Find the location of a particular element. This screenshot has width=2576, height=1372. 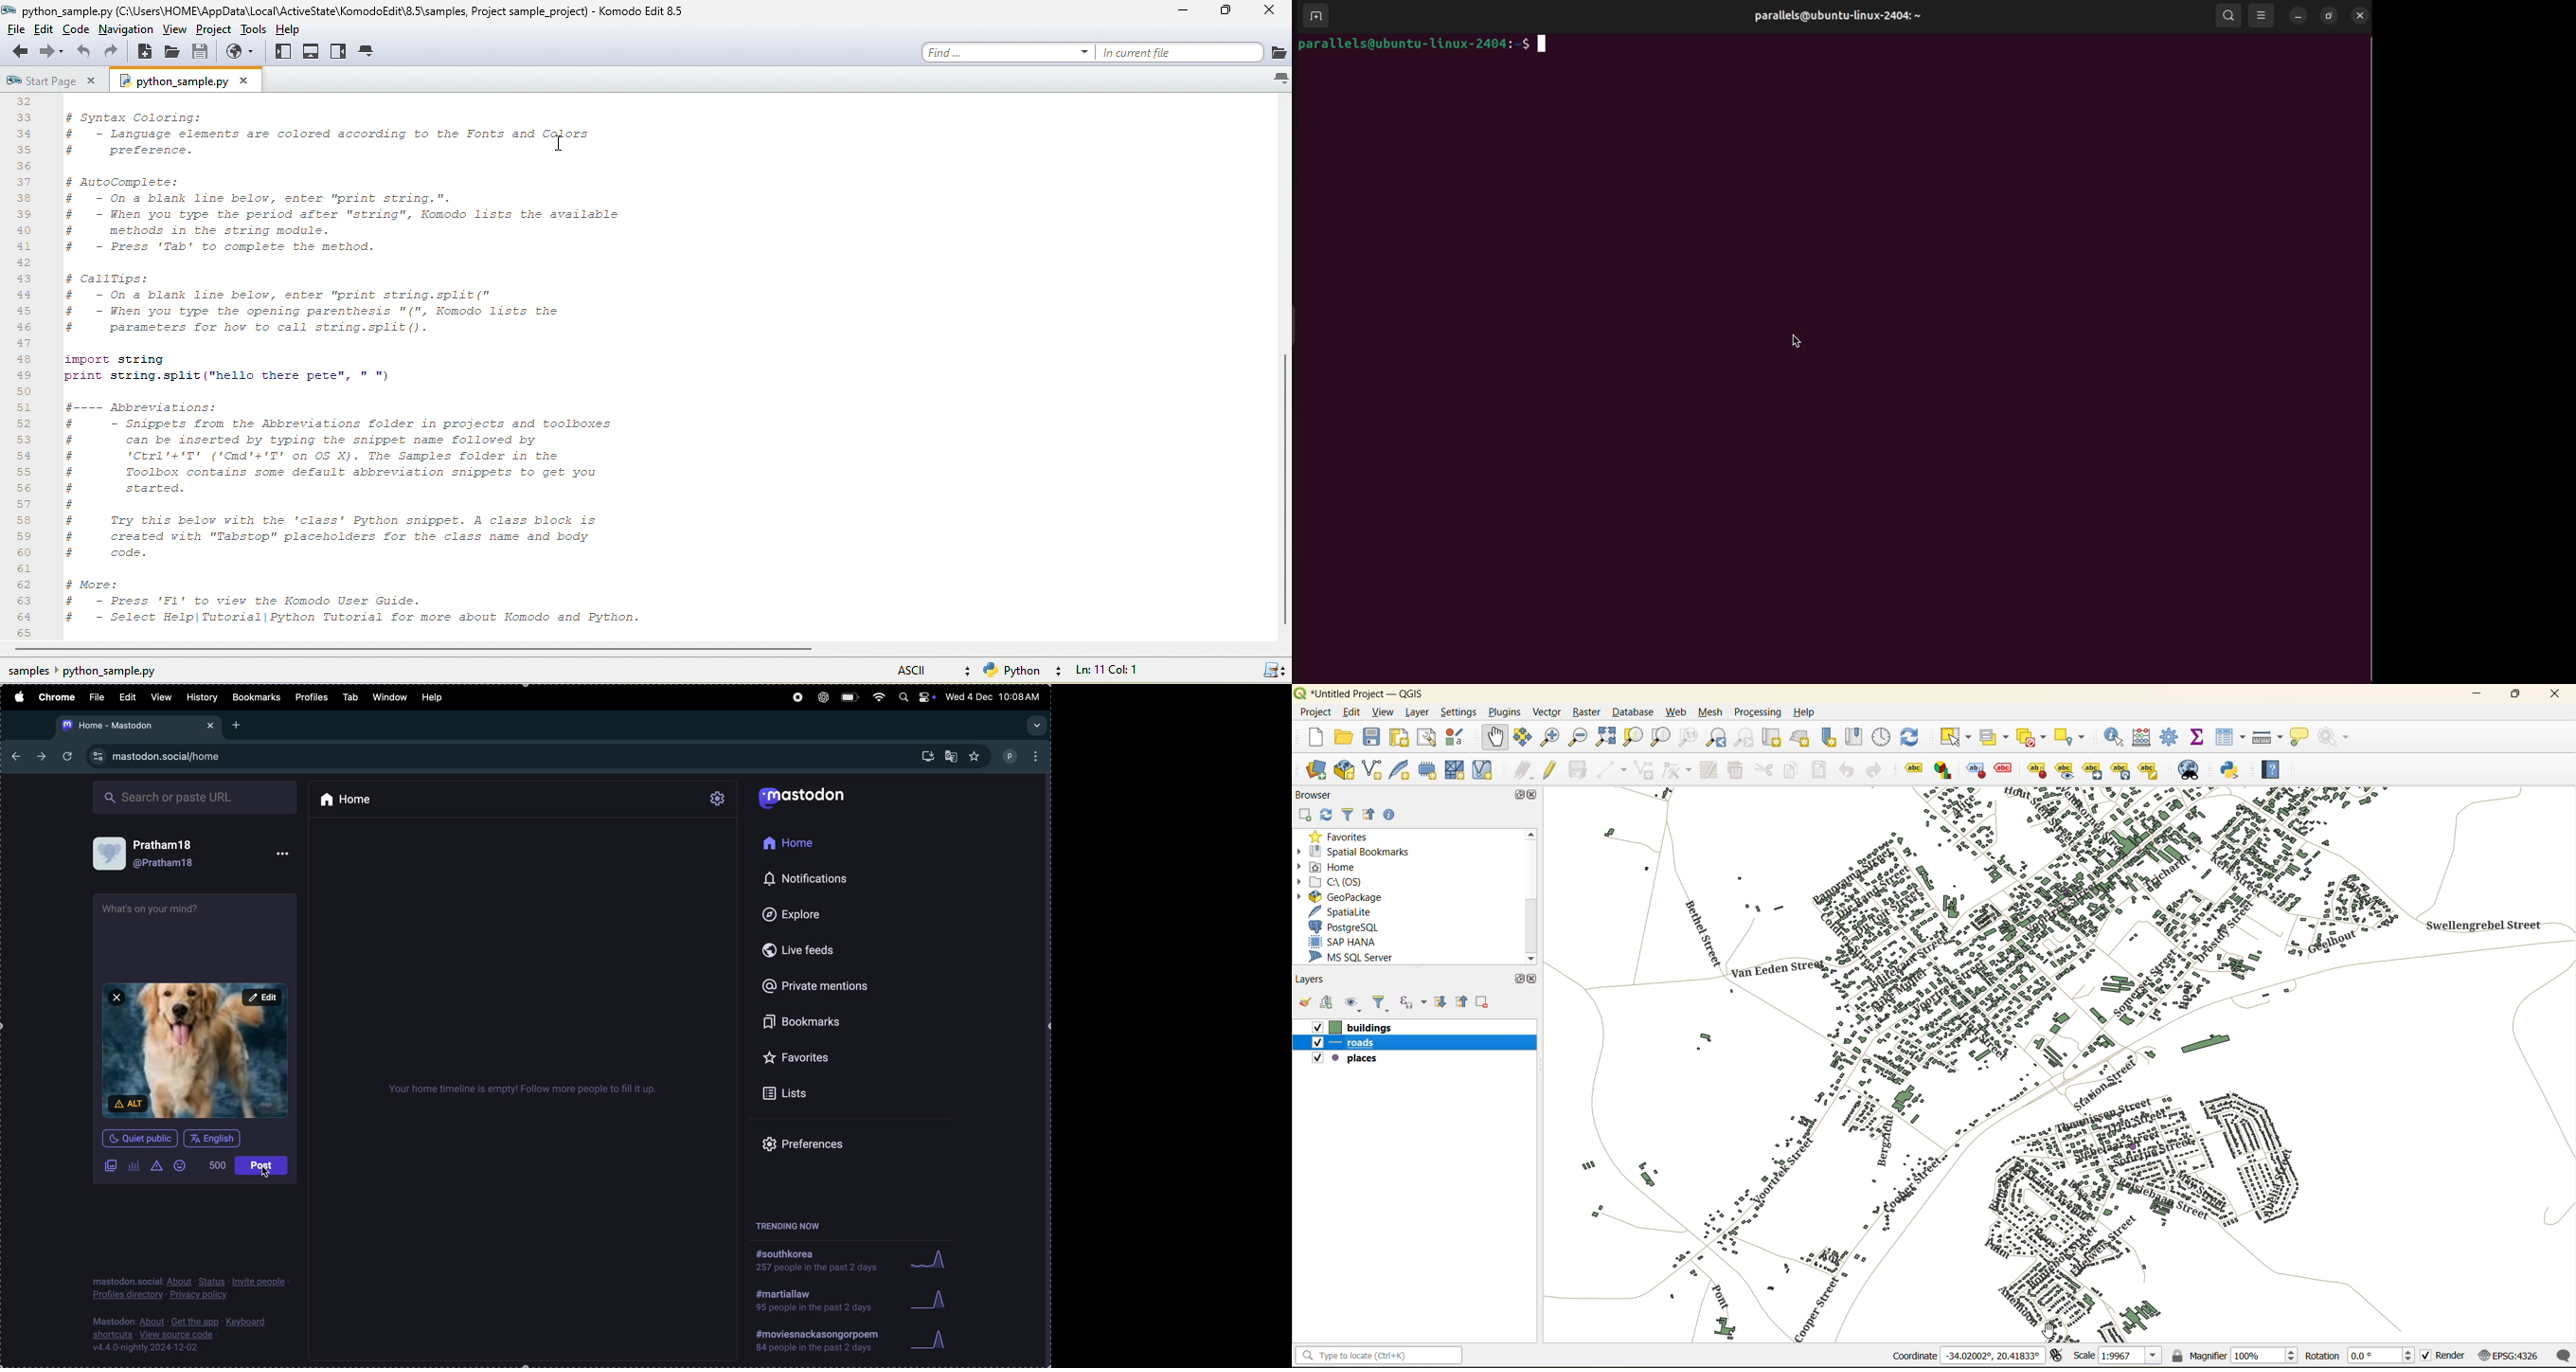

browser is located at coordinates (243, 54).